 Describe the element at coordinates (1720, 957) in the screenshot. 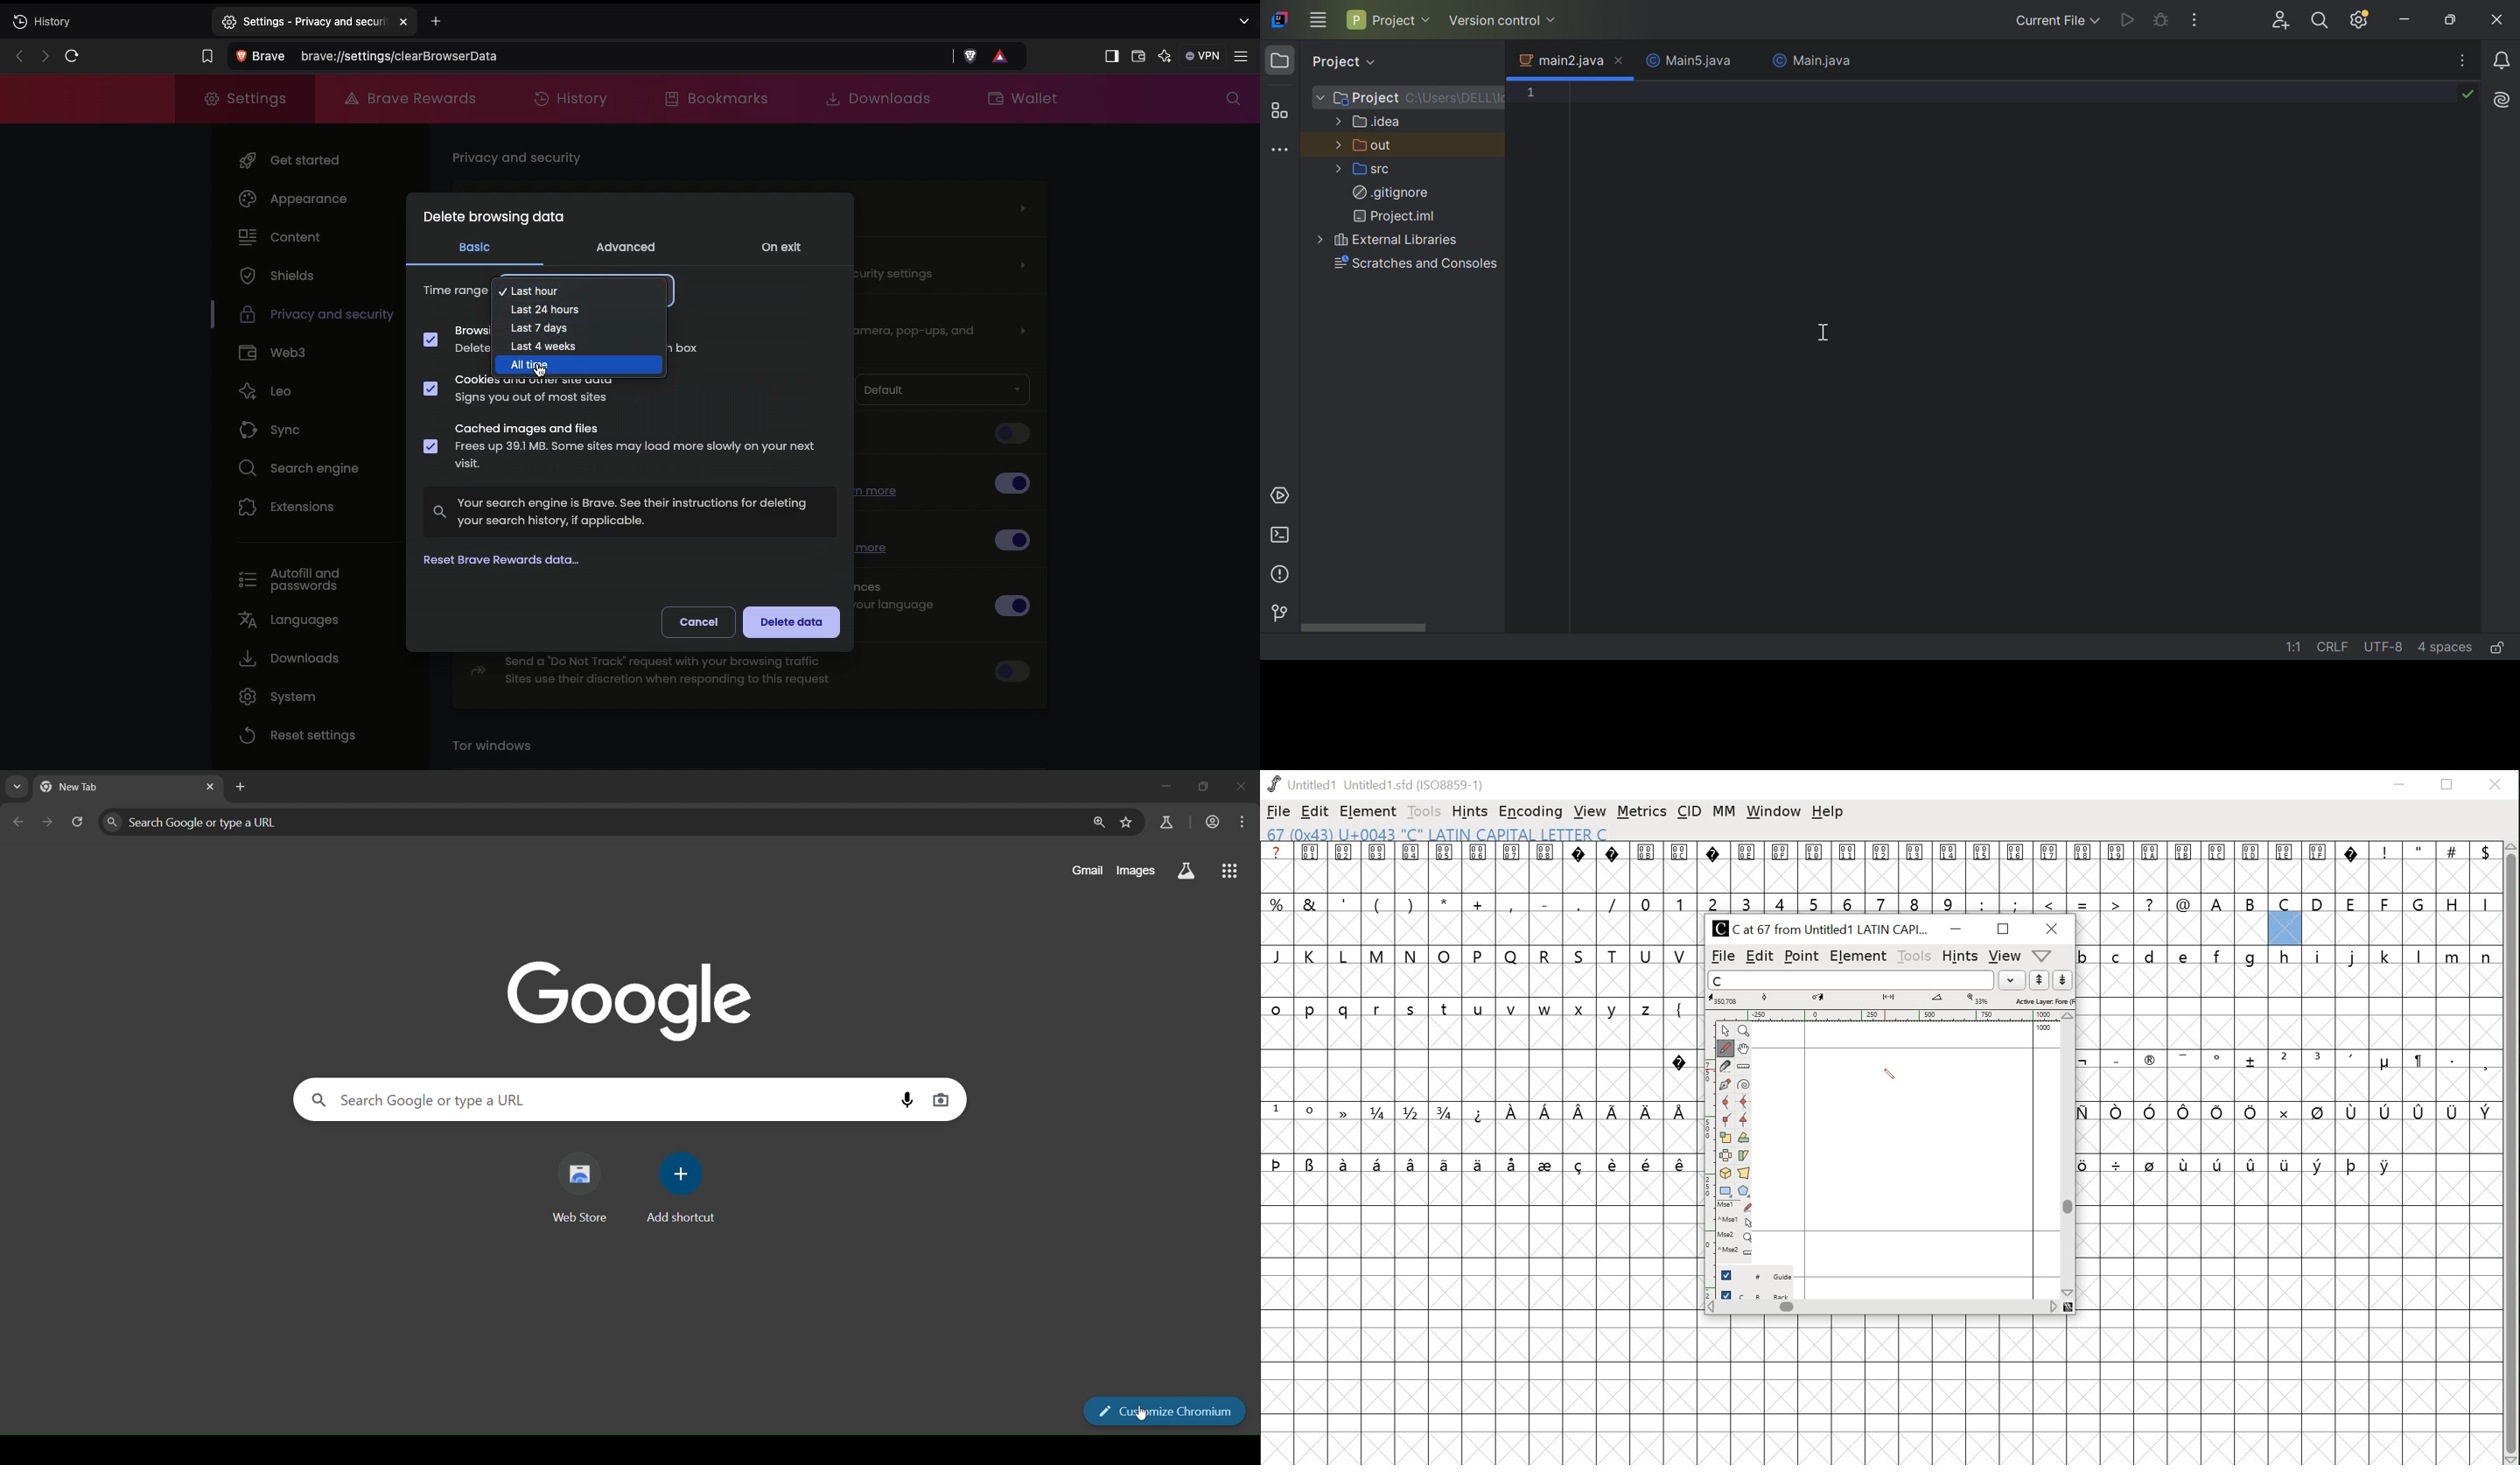

I see `file` at that location.